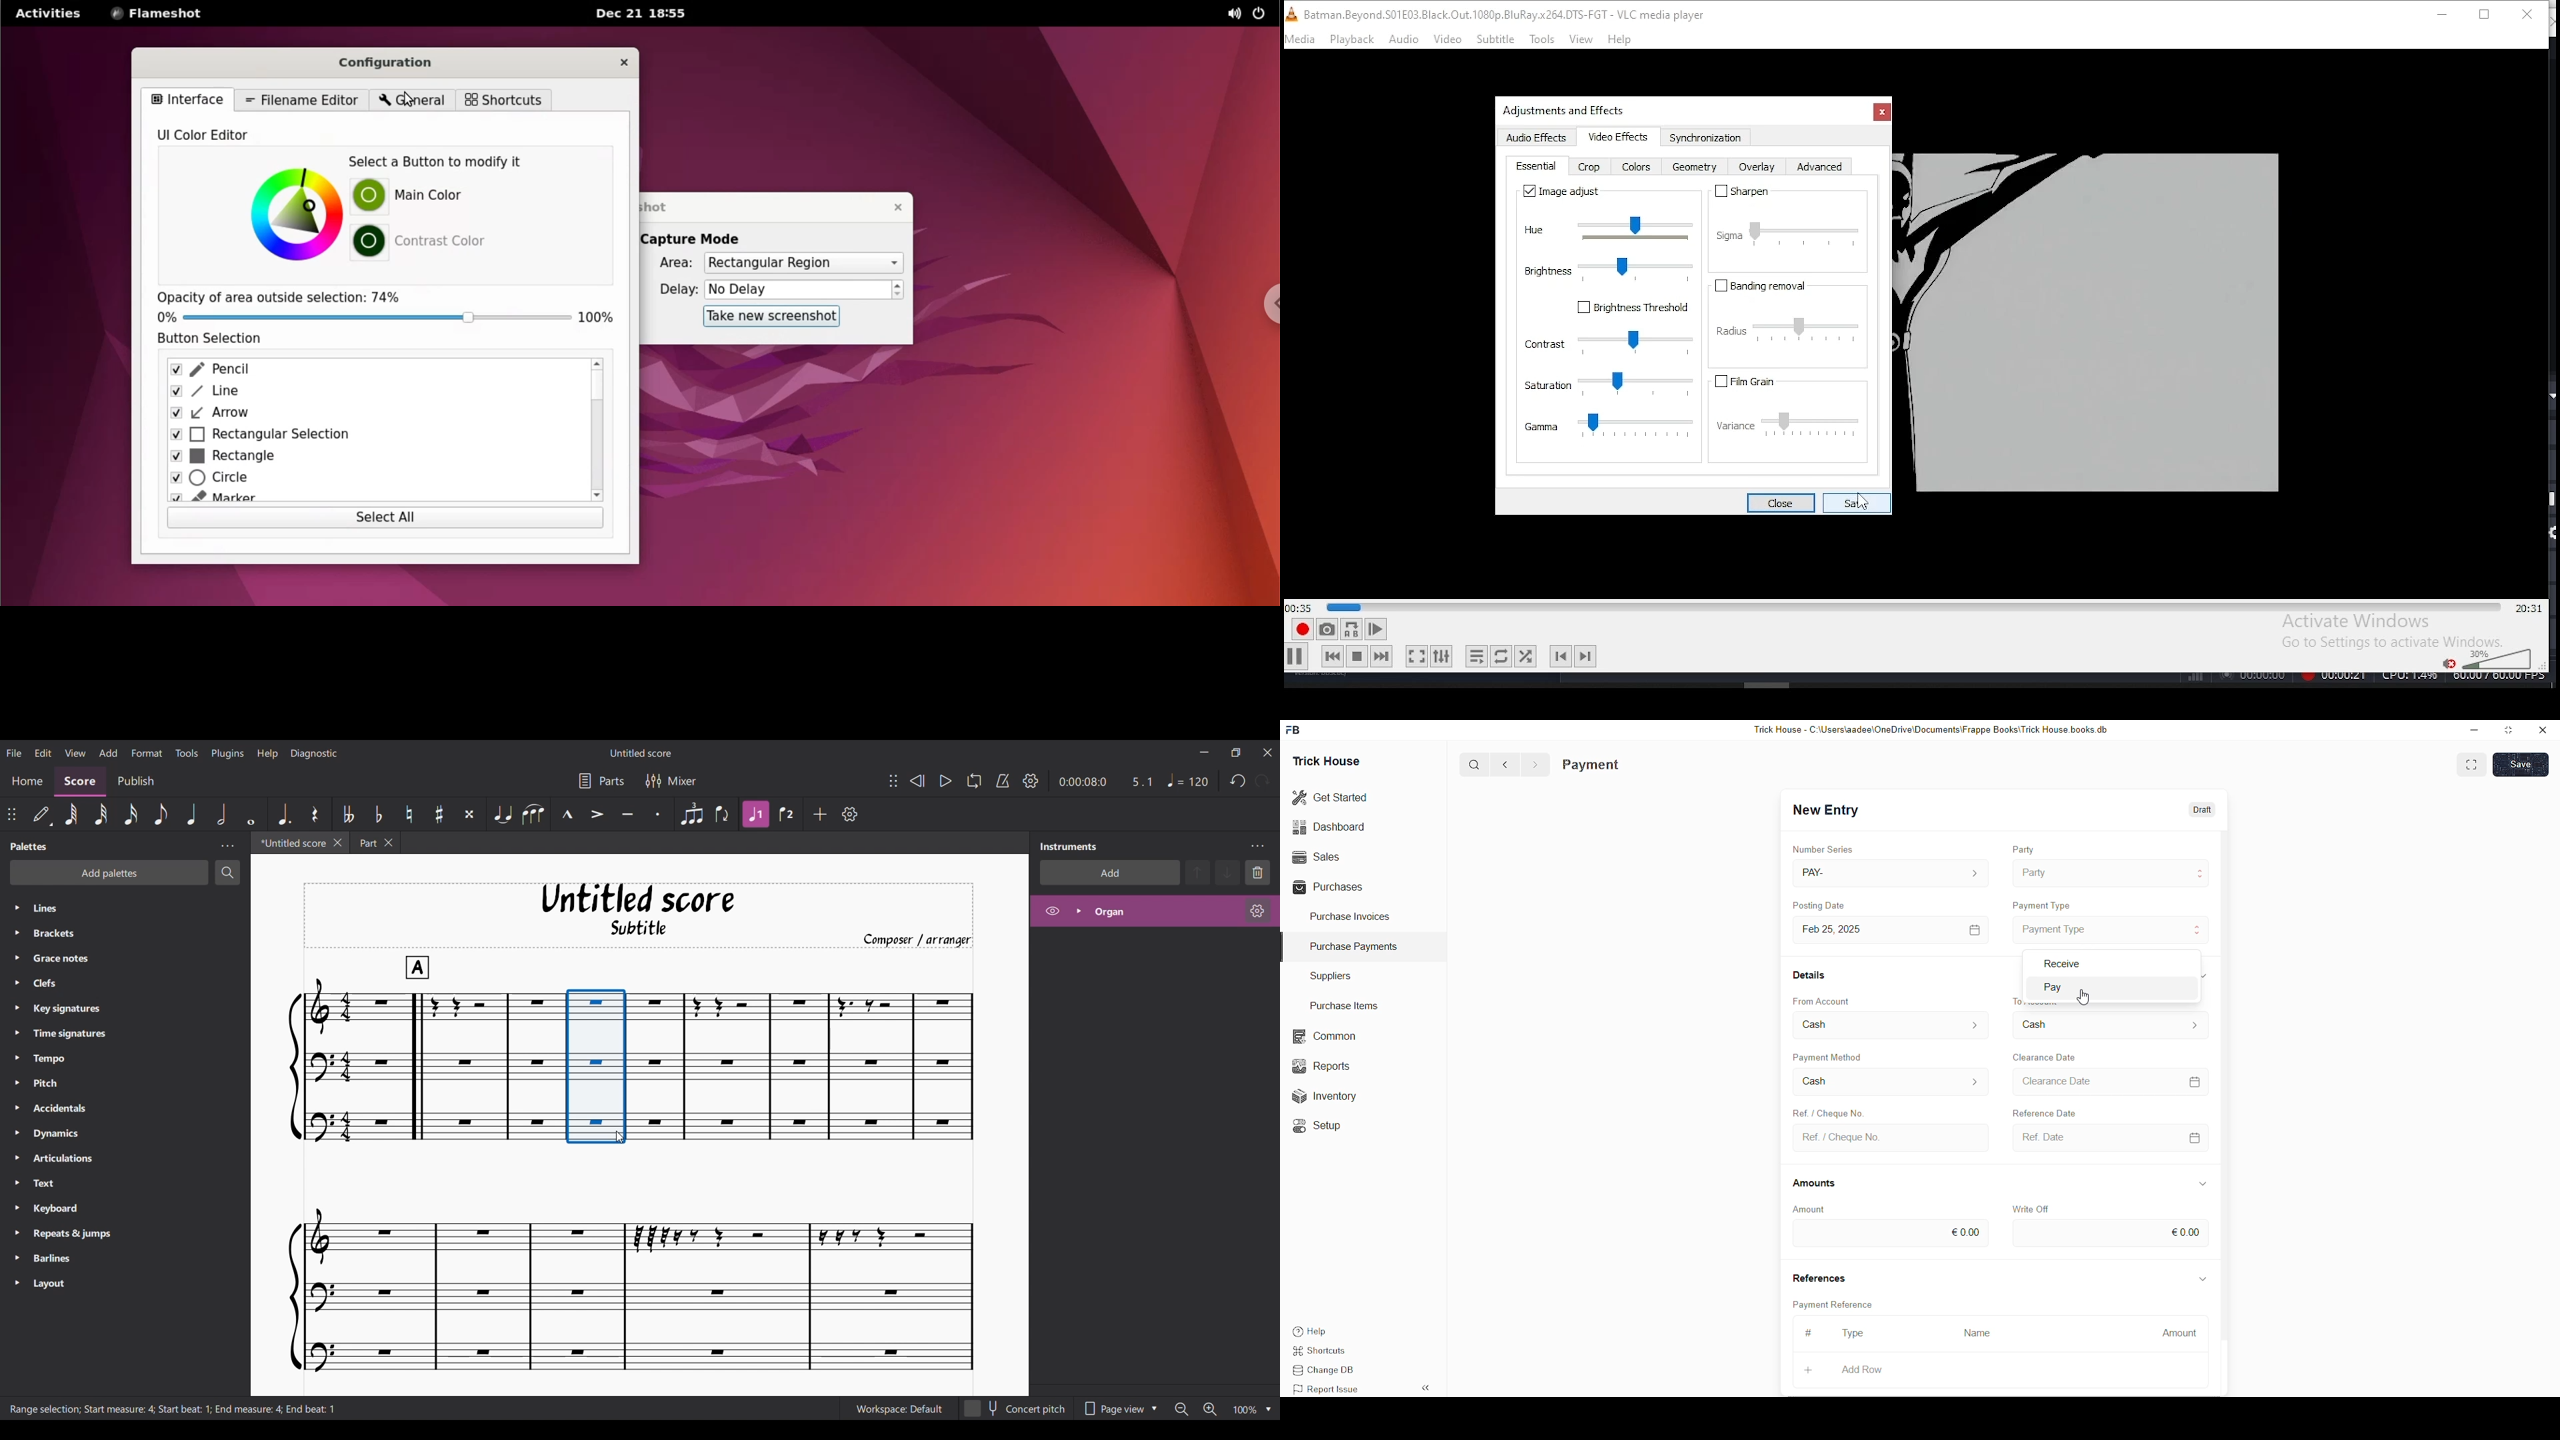  I want to click on take snapshot, so click(1324, 632).